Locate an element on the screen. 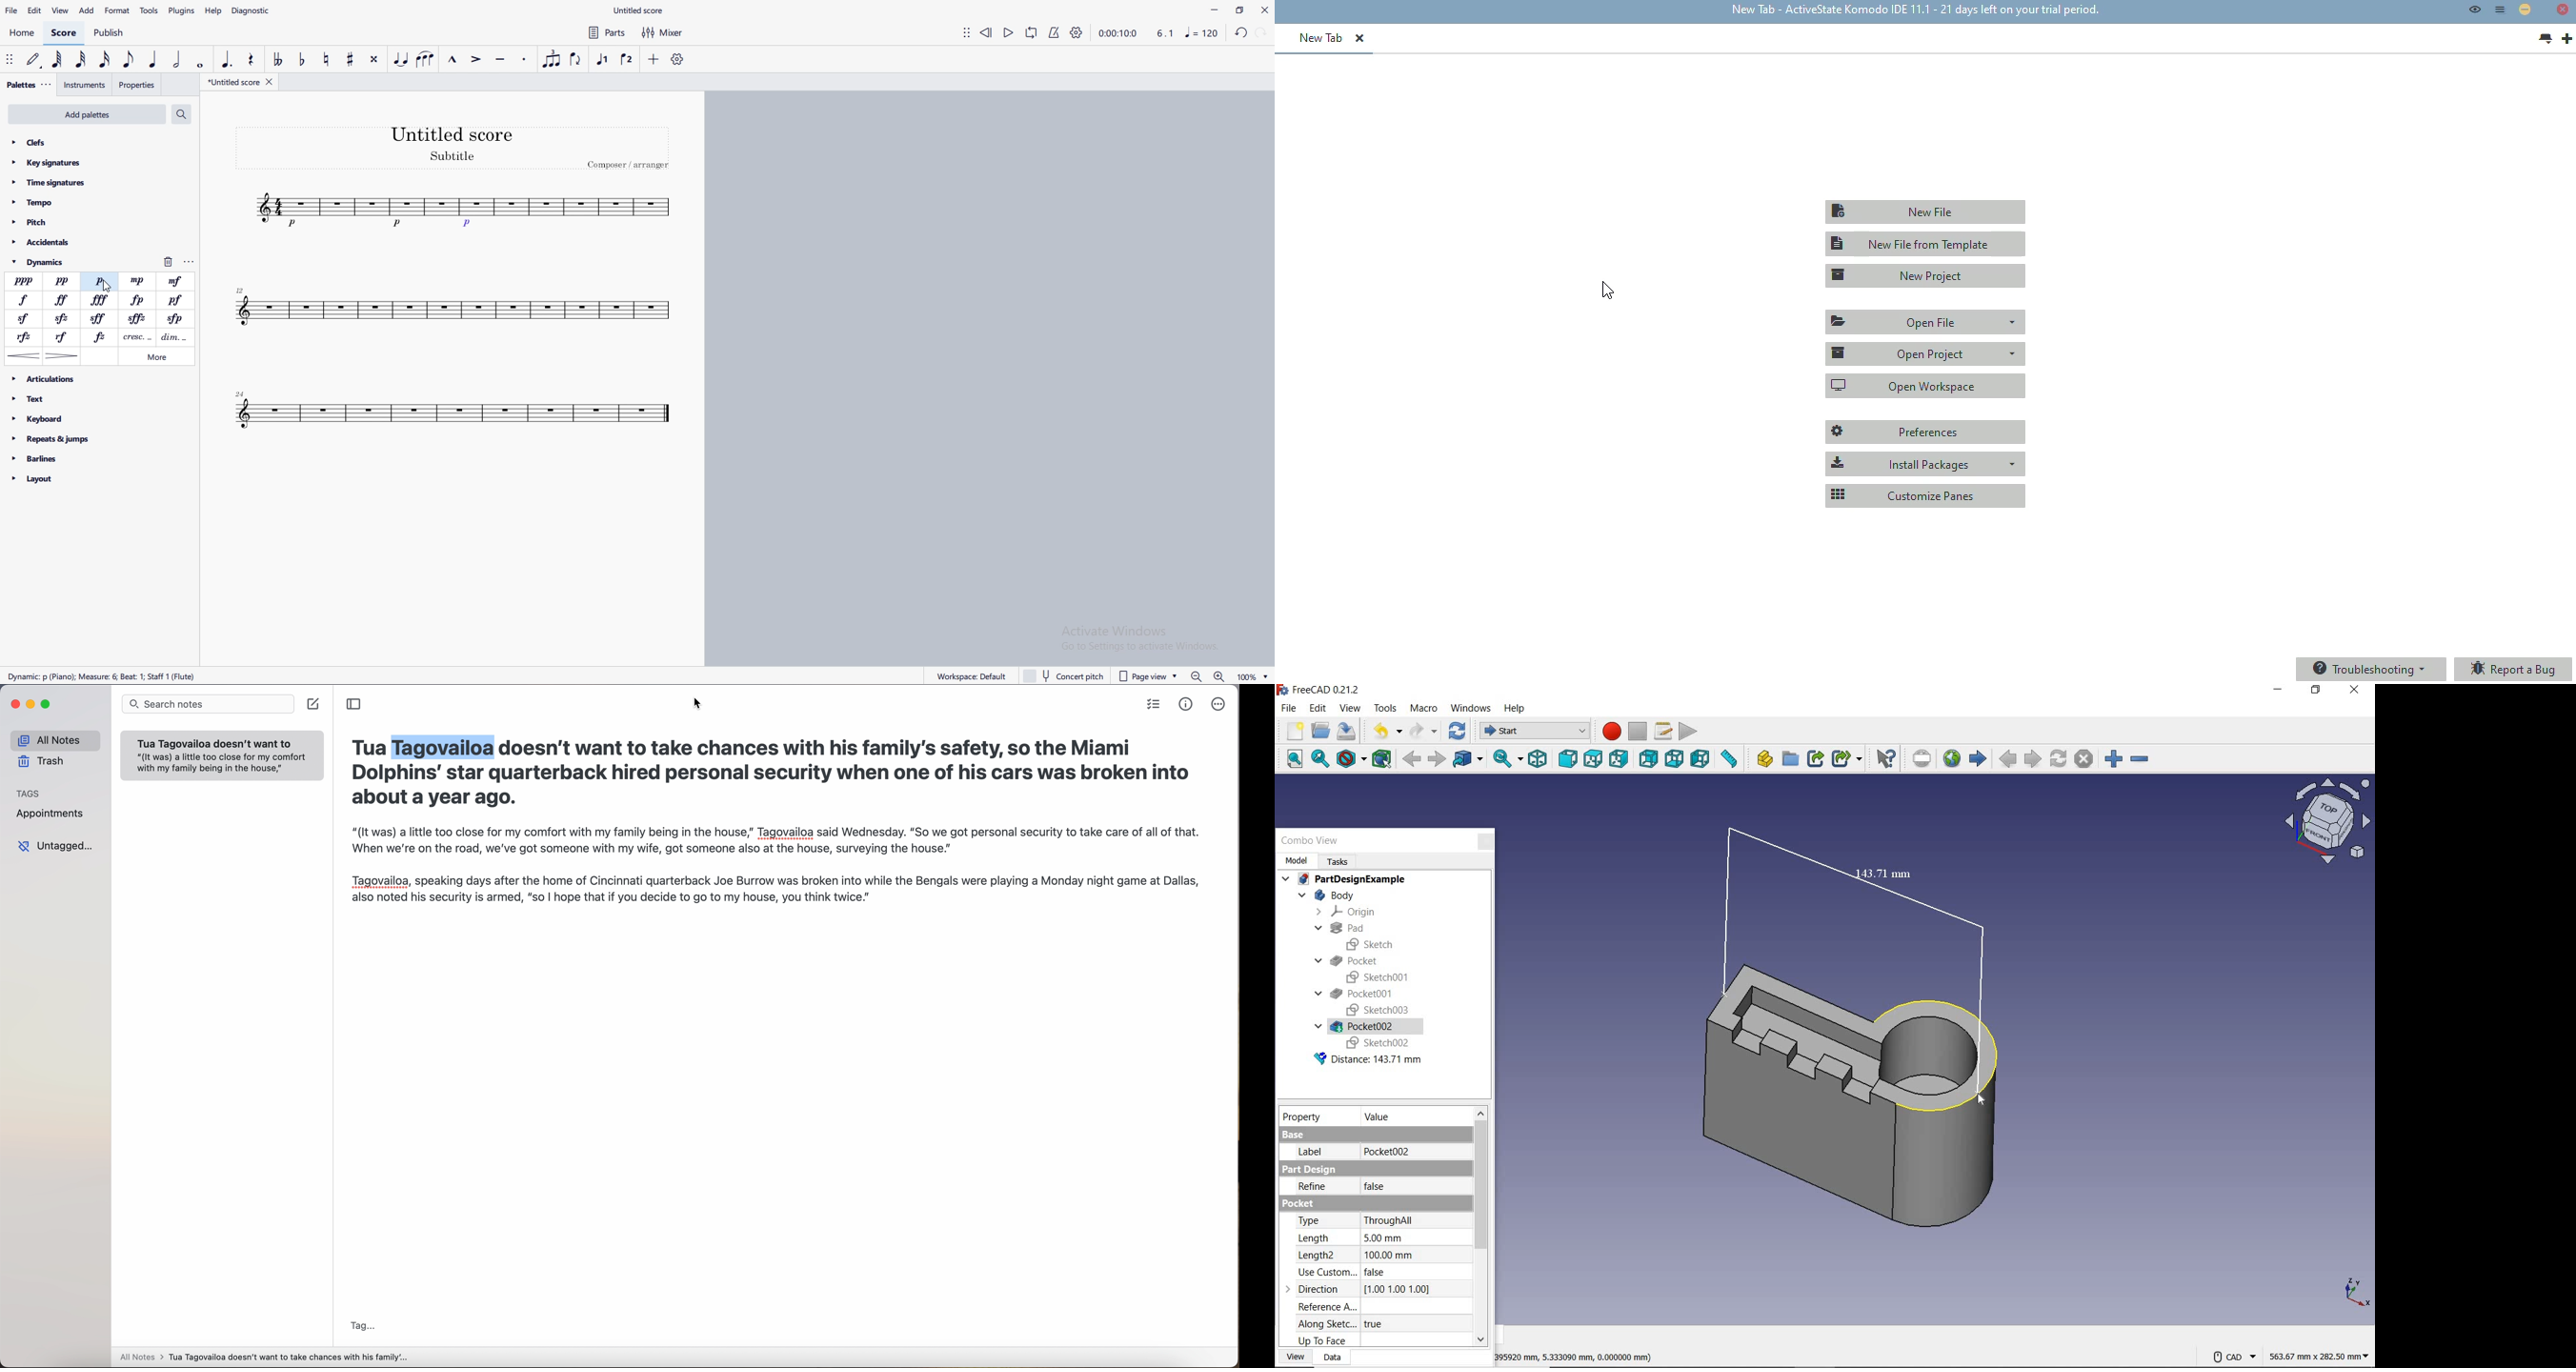 The width and height of the screenshot is (2576, 1372). open project is located at coordinates (1924, 354).